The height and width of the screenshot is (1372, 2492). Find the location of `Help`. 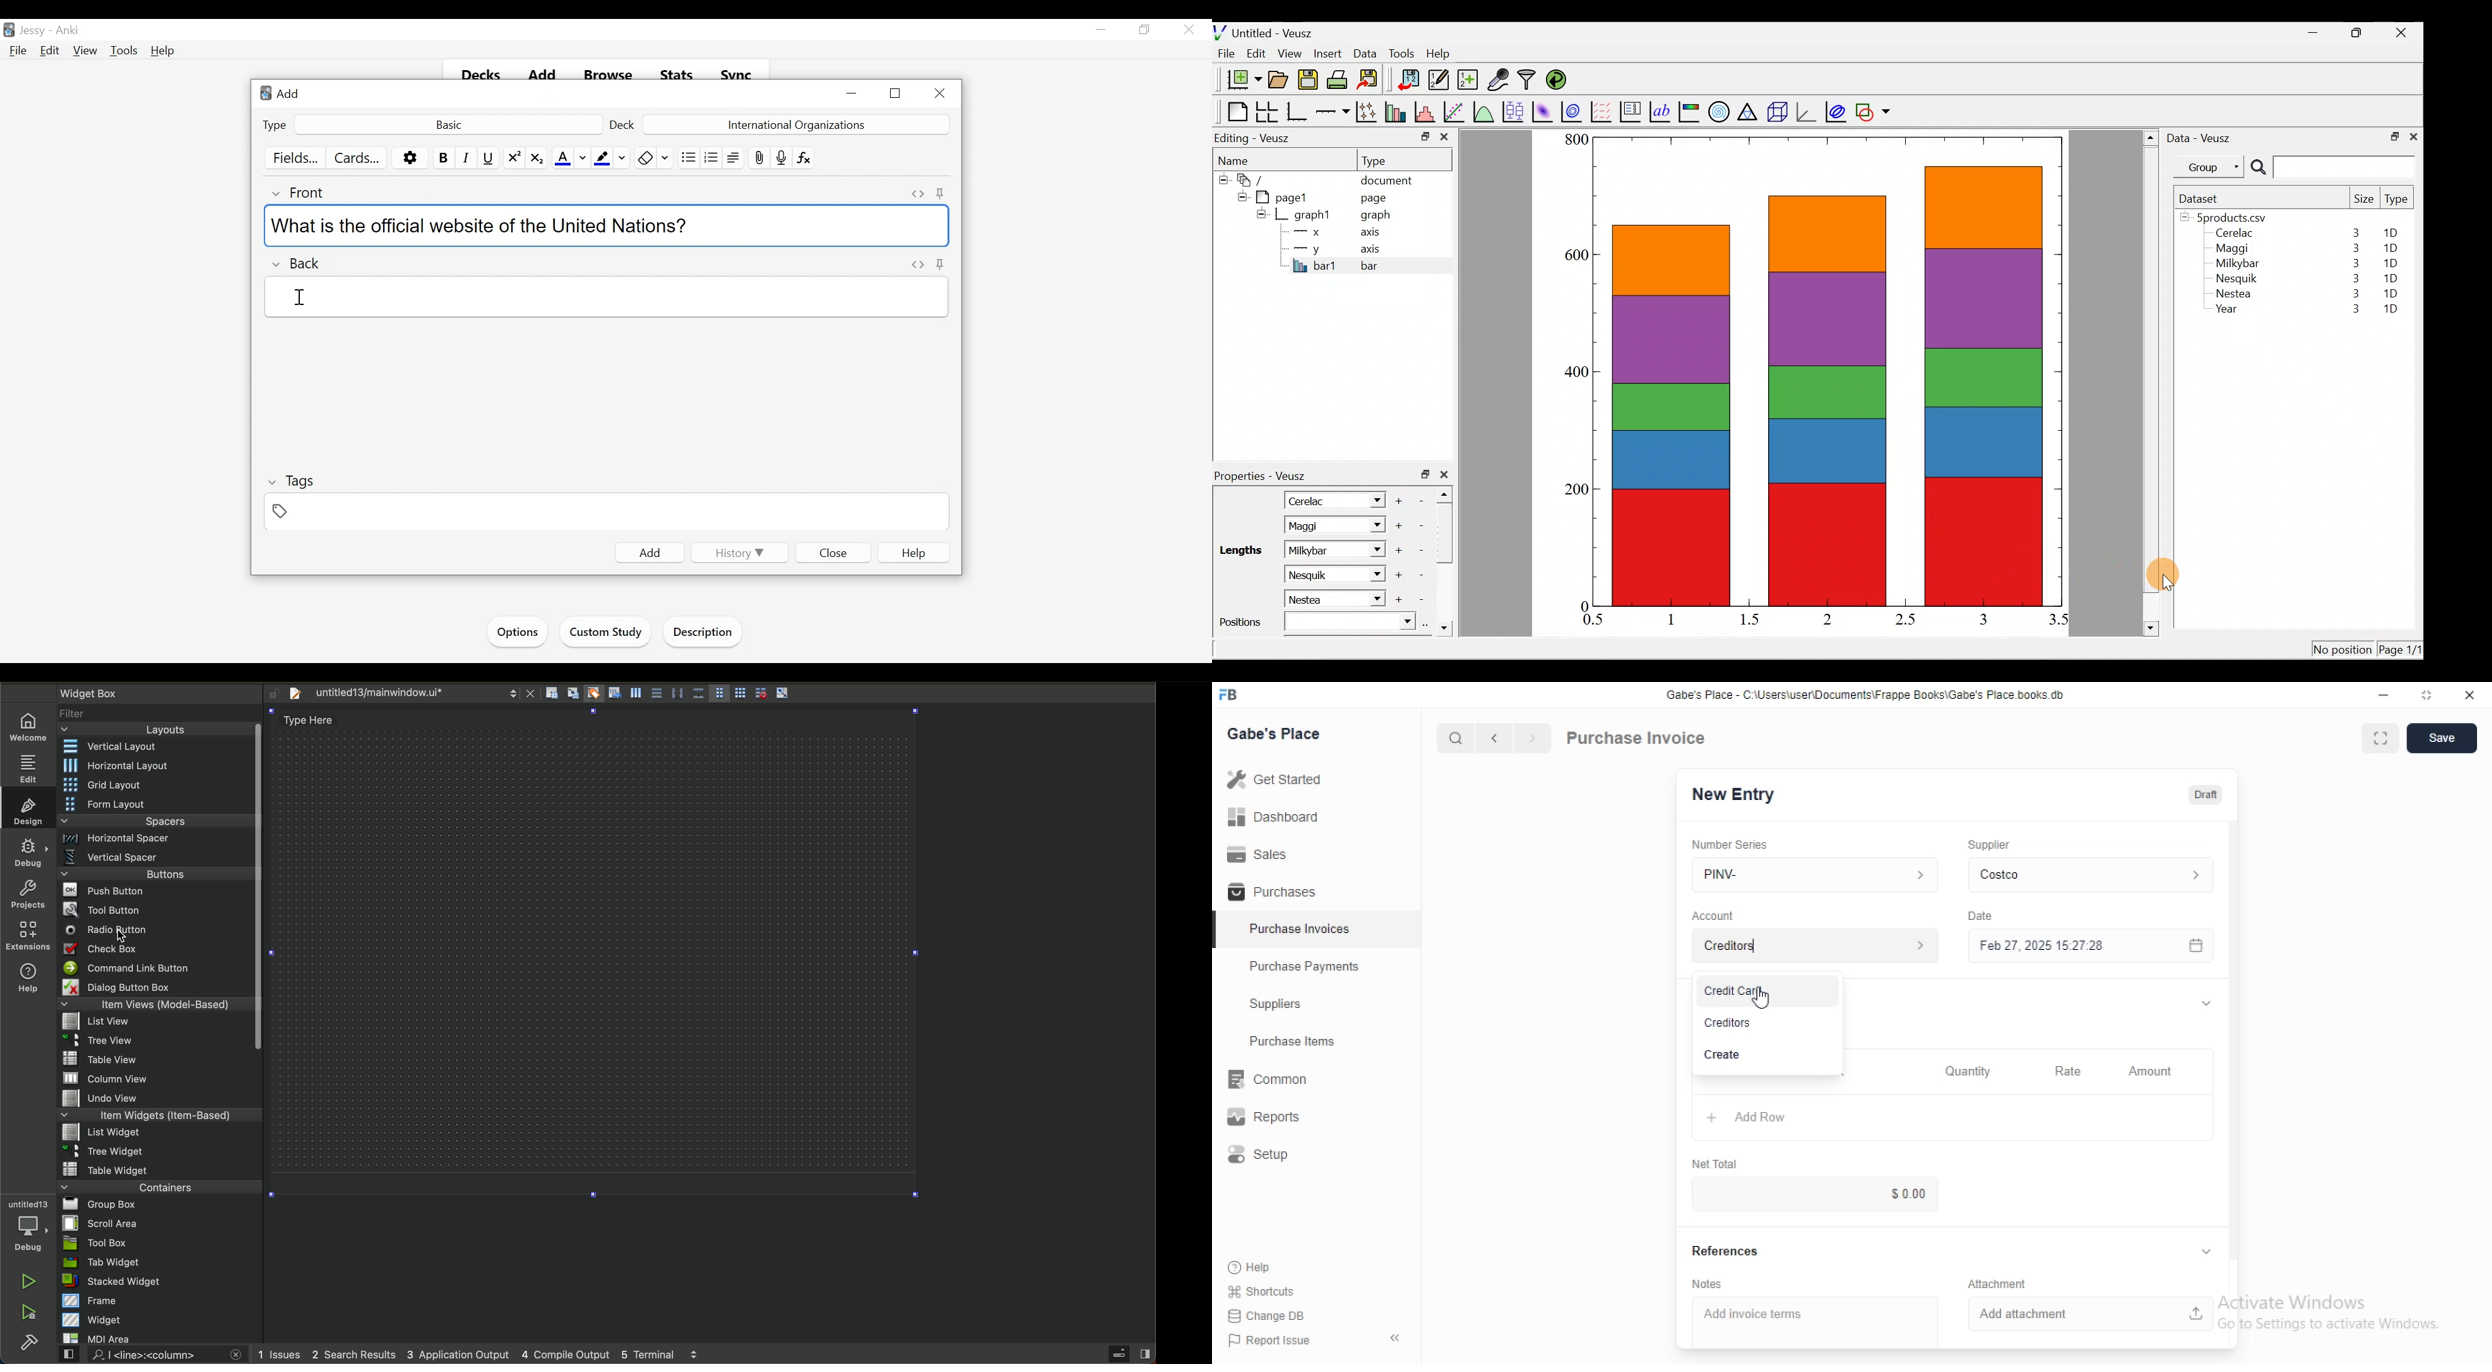

Help is located at coordinates (1261, 1268).